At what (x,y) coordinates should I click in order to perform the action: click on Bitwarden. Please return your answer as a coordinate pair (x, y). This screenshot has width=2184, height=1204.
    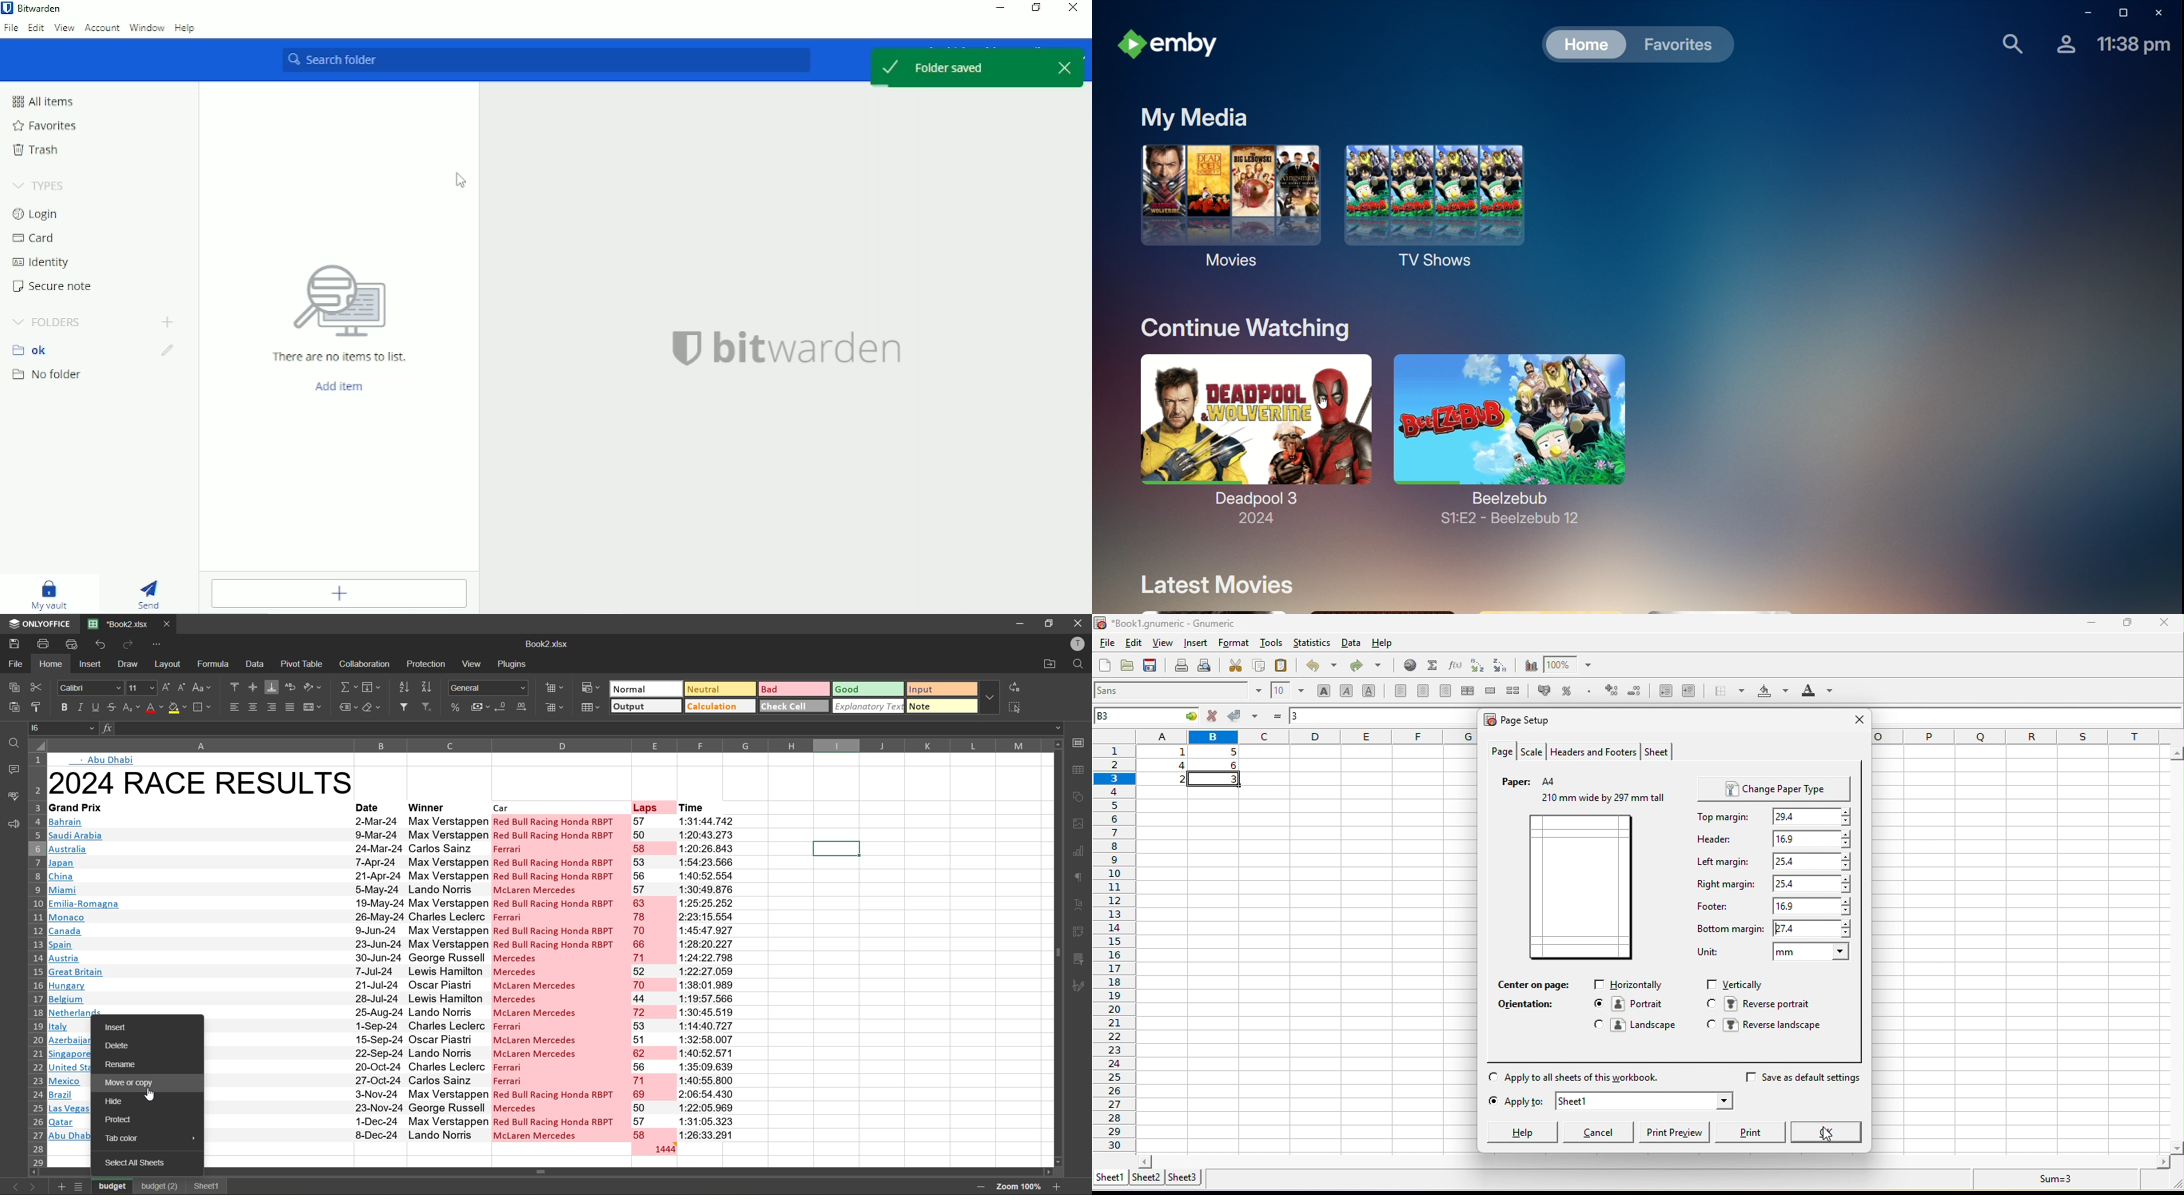
    Looking at the image, I should click on (36, 8).